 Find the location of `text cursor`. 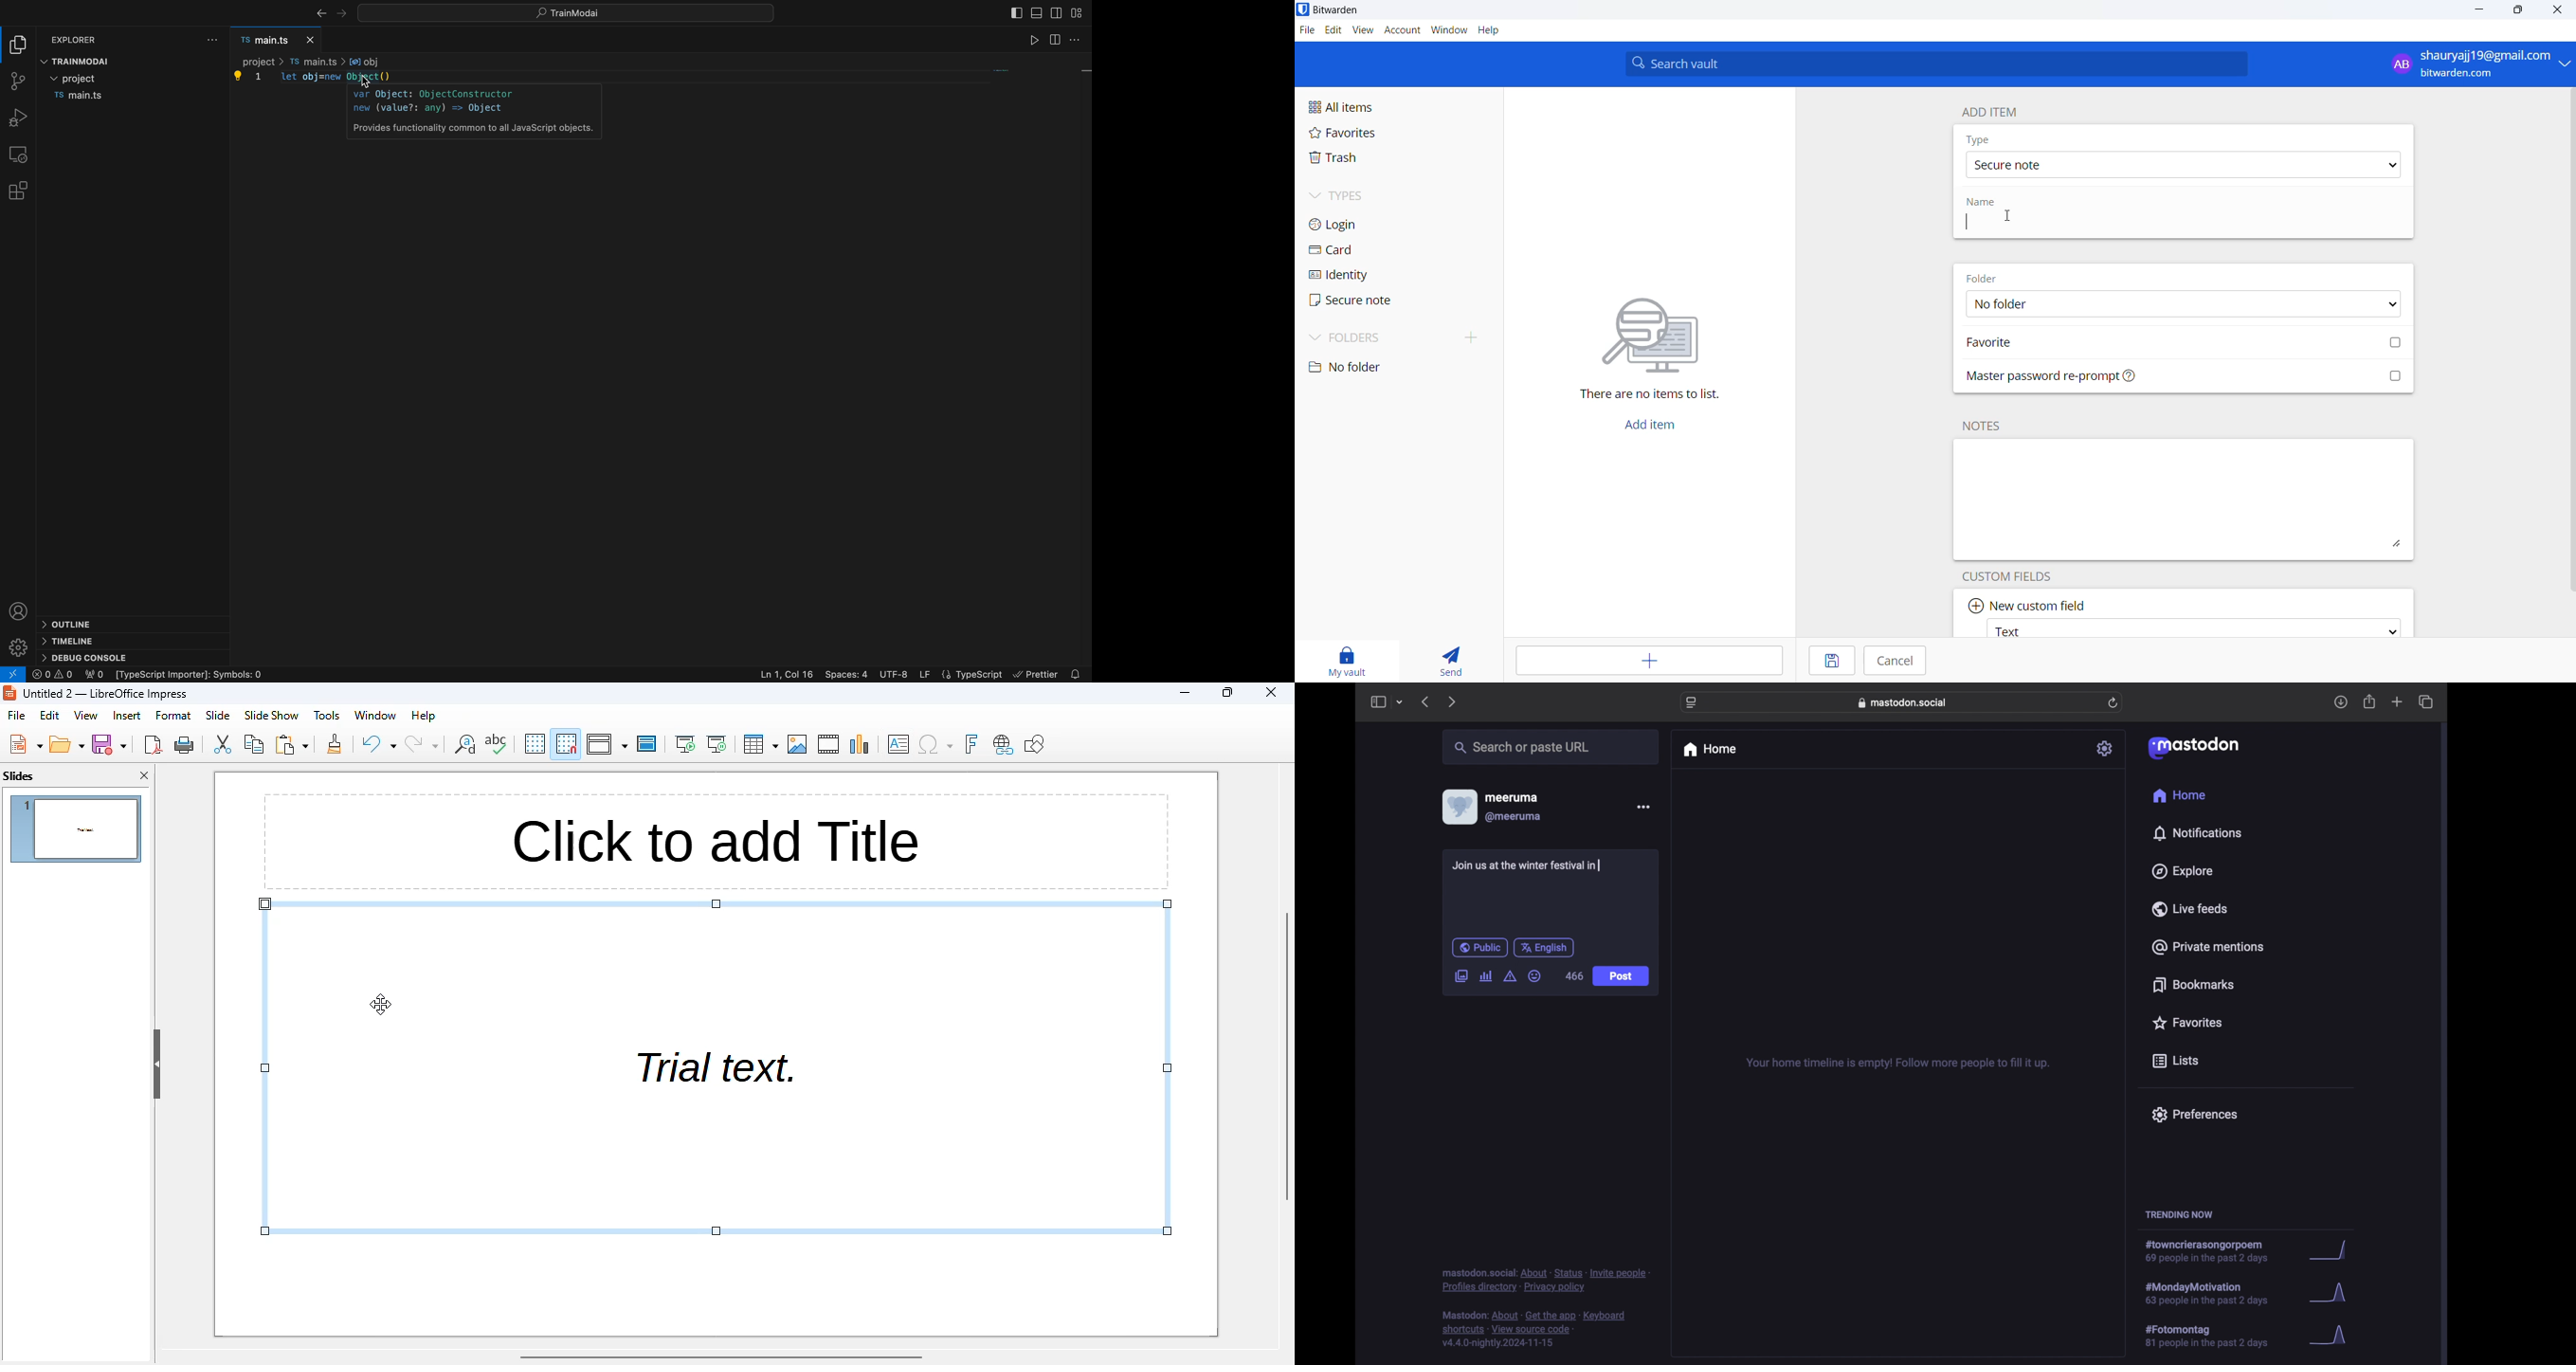

text cursor is located at coordinates (1601, 865).